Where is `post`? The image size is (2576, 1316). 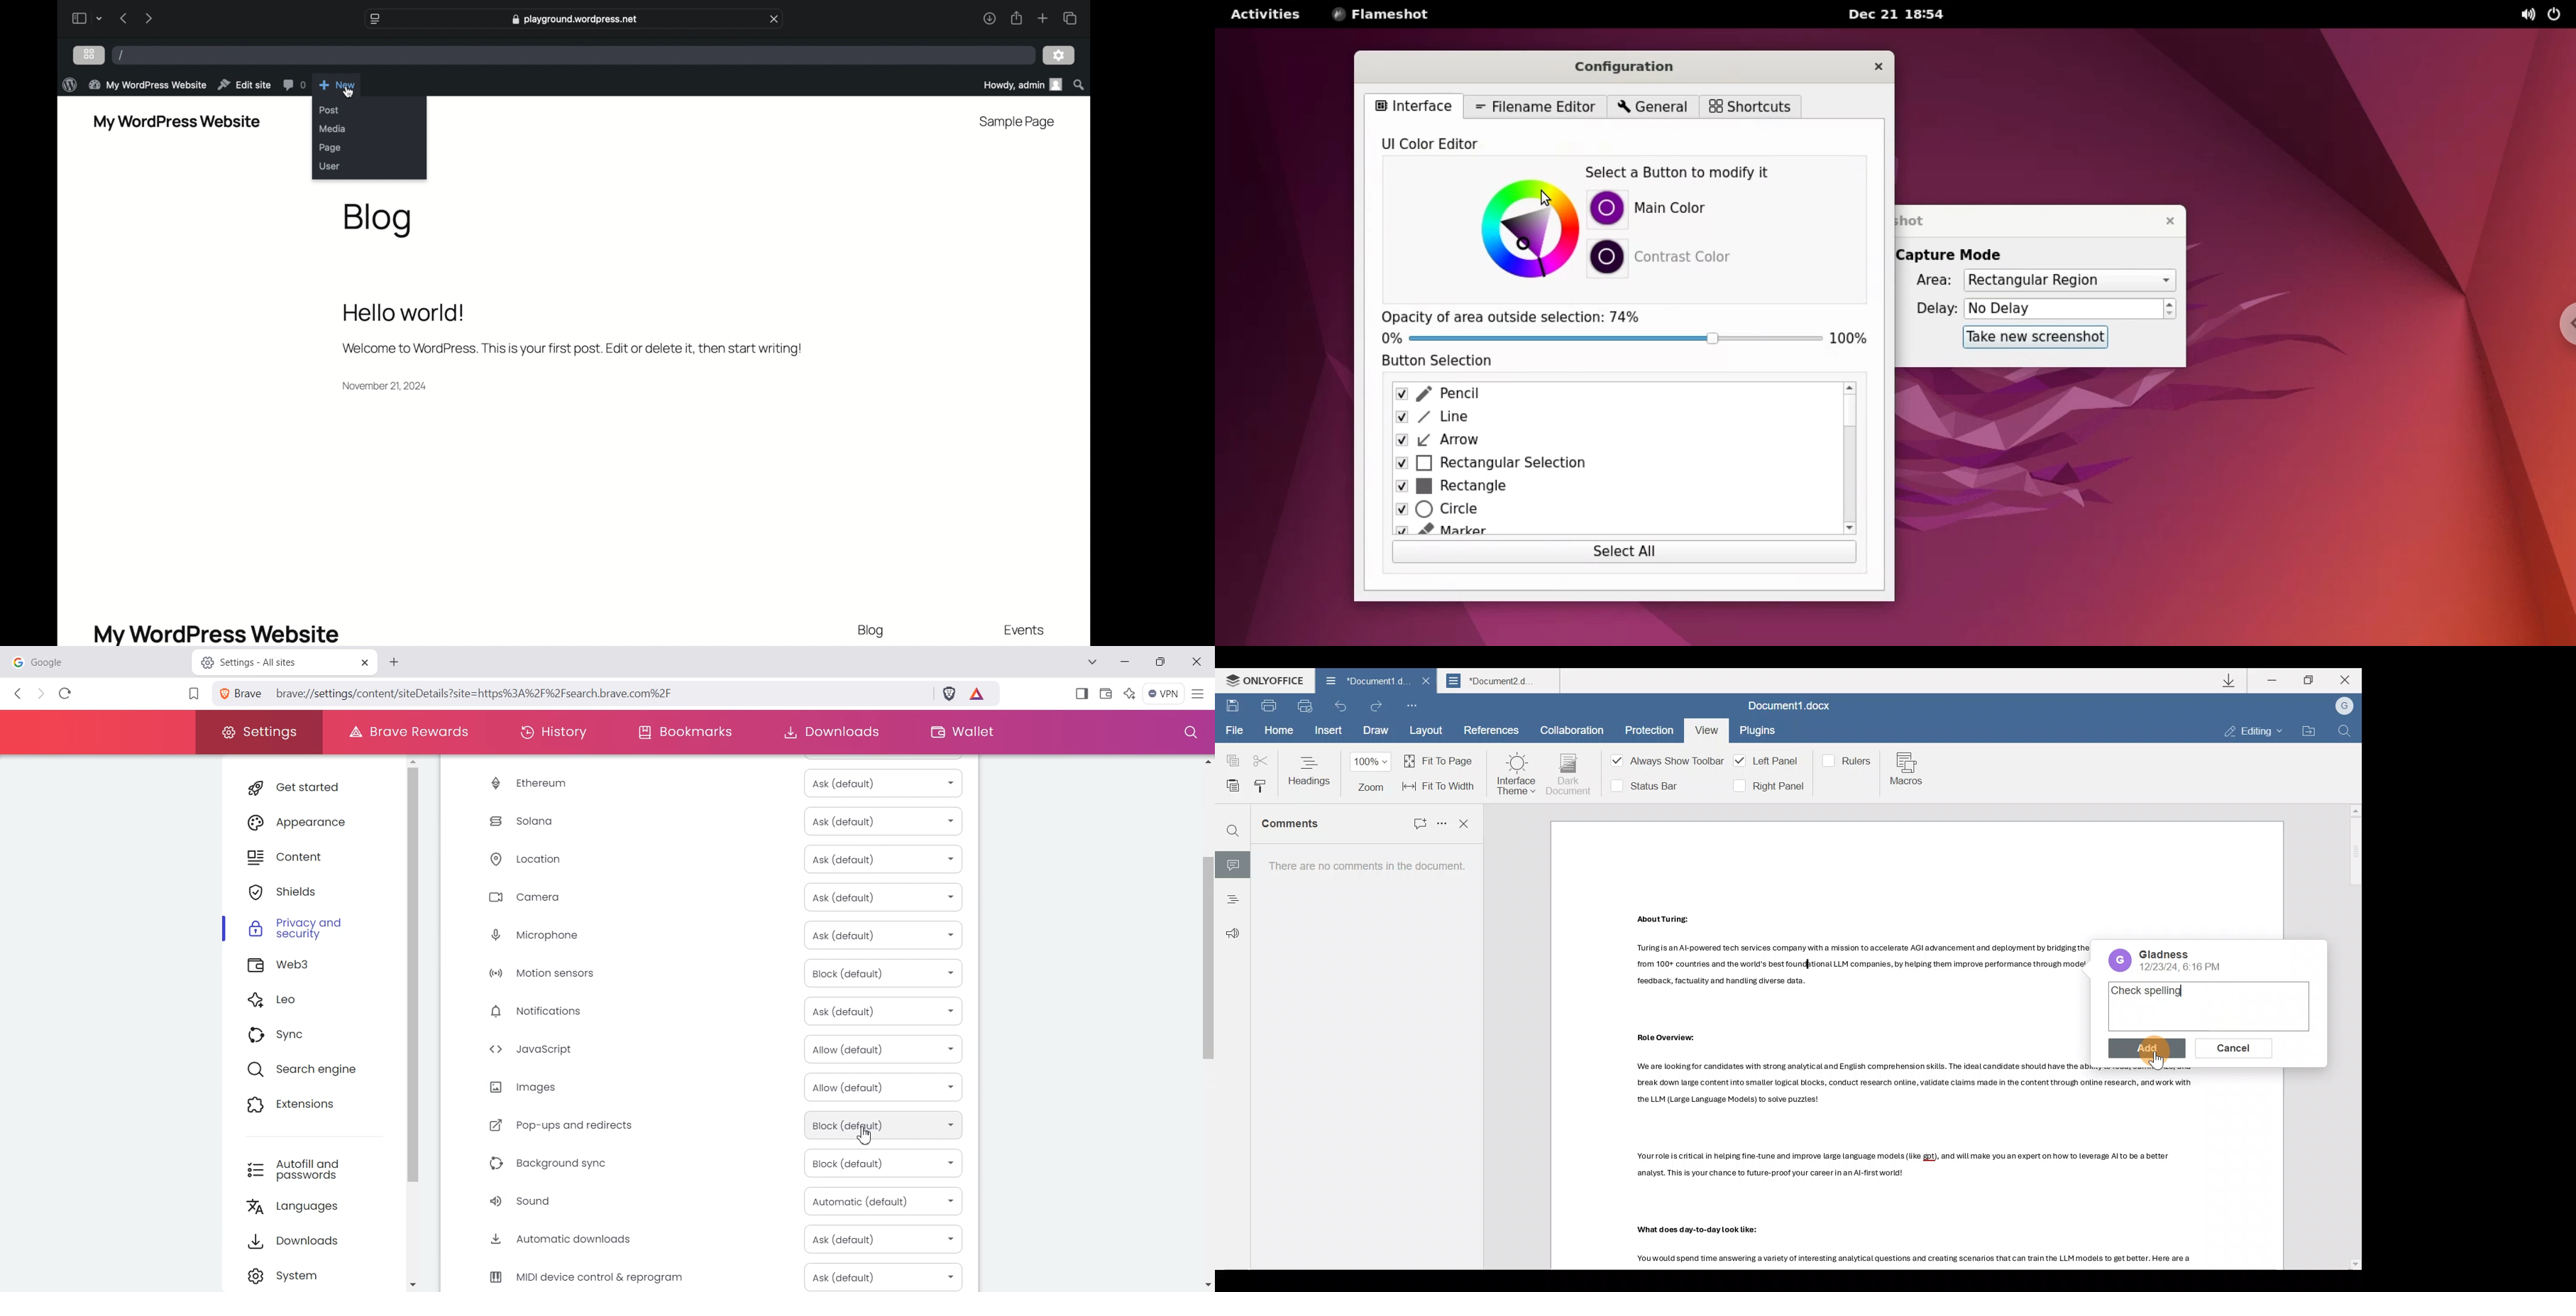
post is located at coordinates (329, 110).